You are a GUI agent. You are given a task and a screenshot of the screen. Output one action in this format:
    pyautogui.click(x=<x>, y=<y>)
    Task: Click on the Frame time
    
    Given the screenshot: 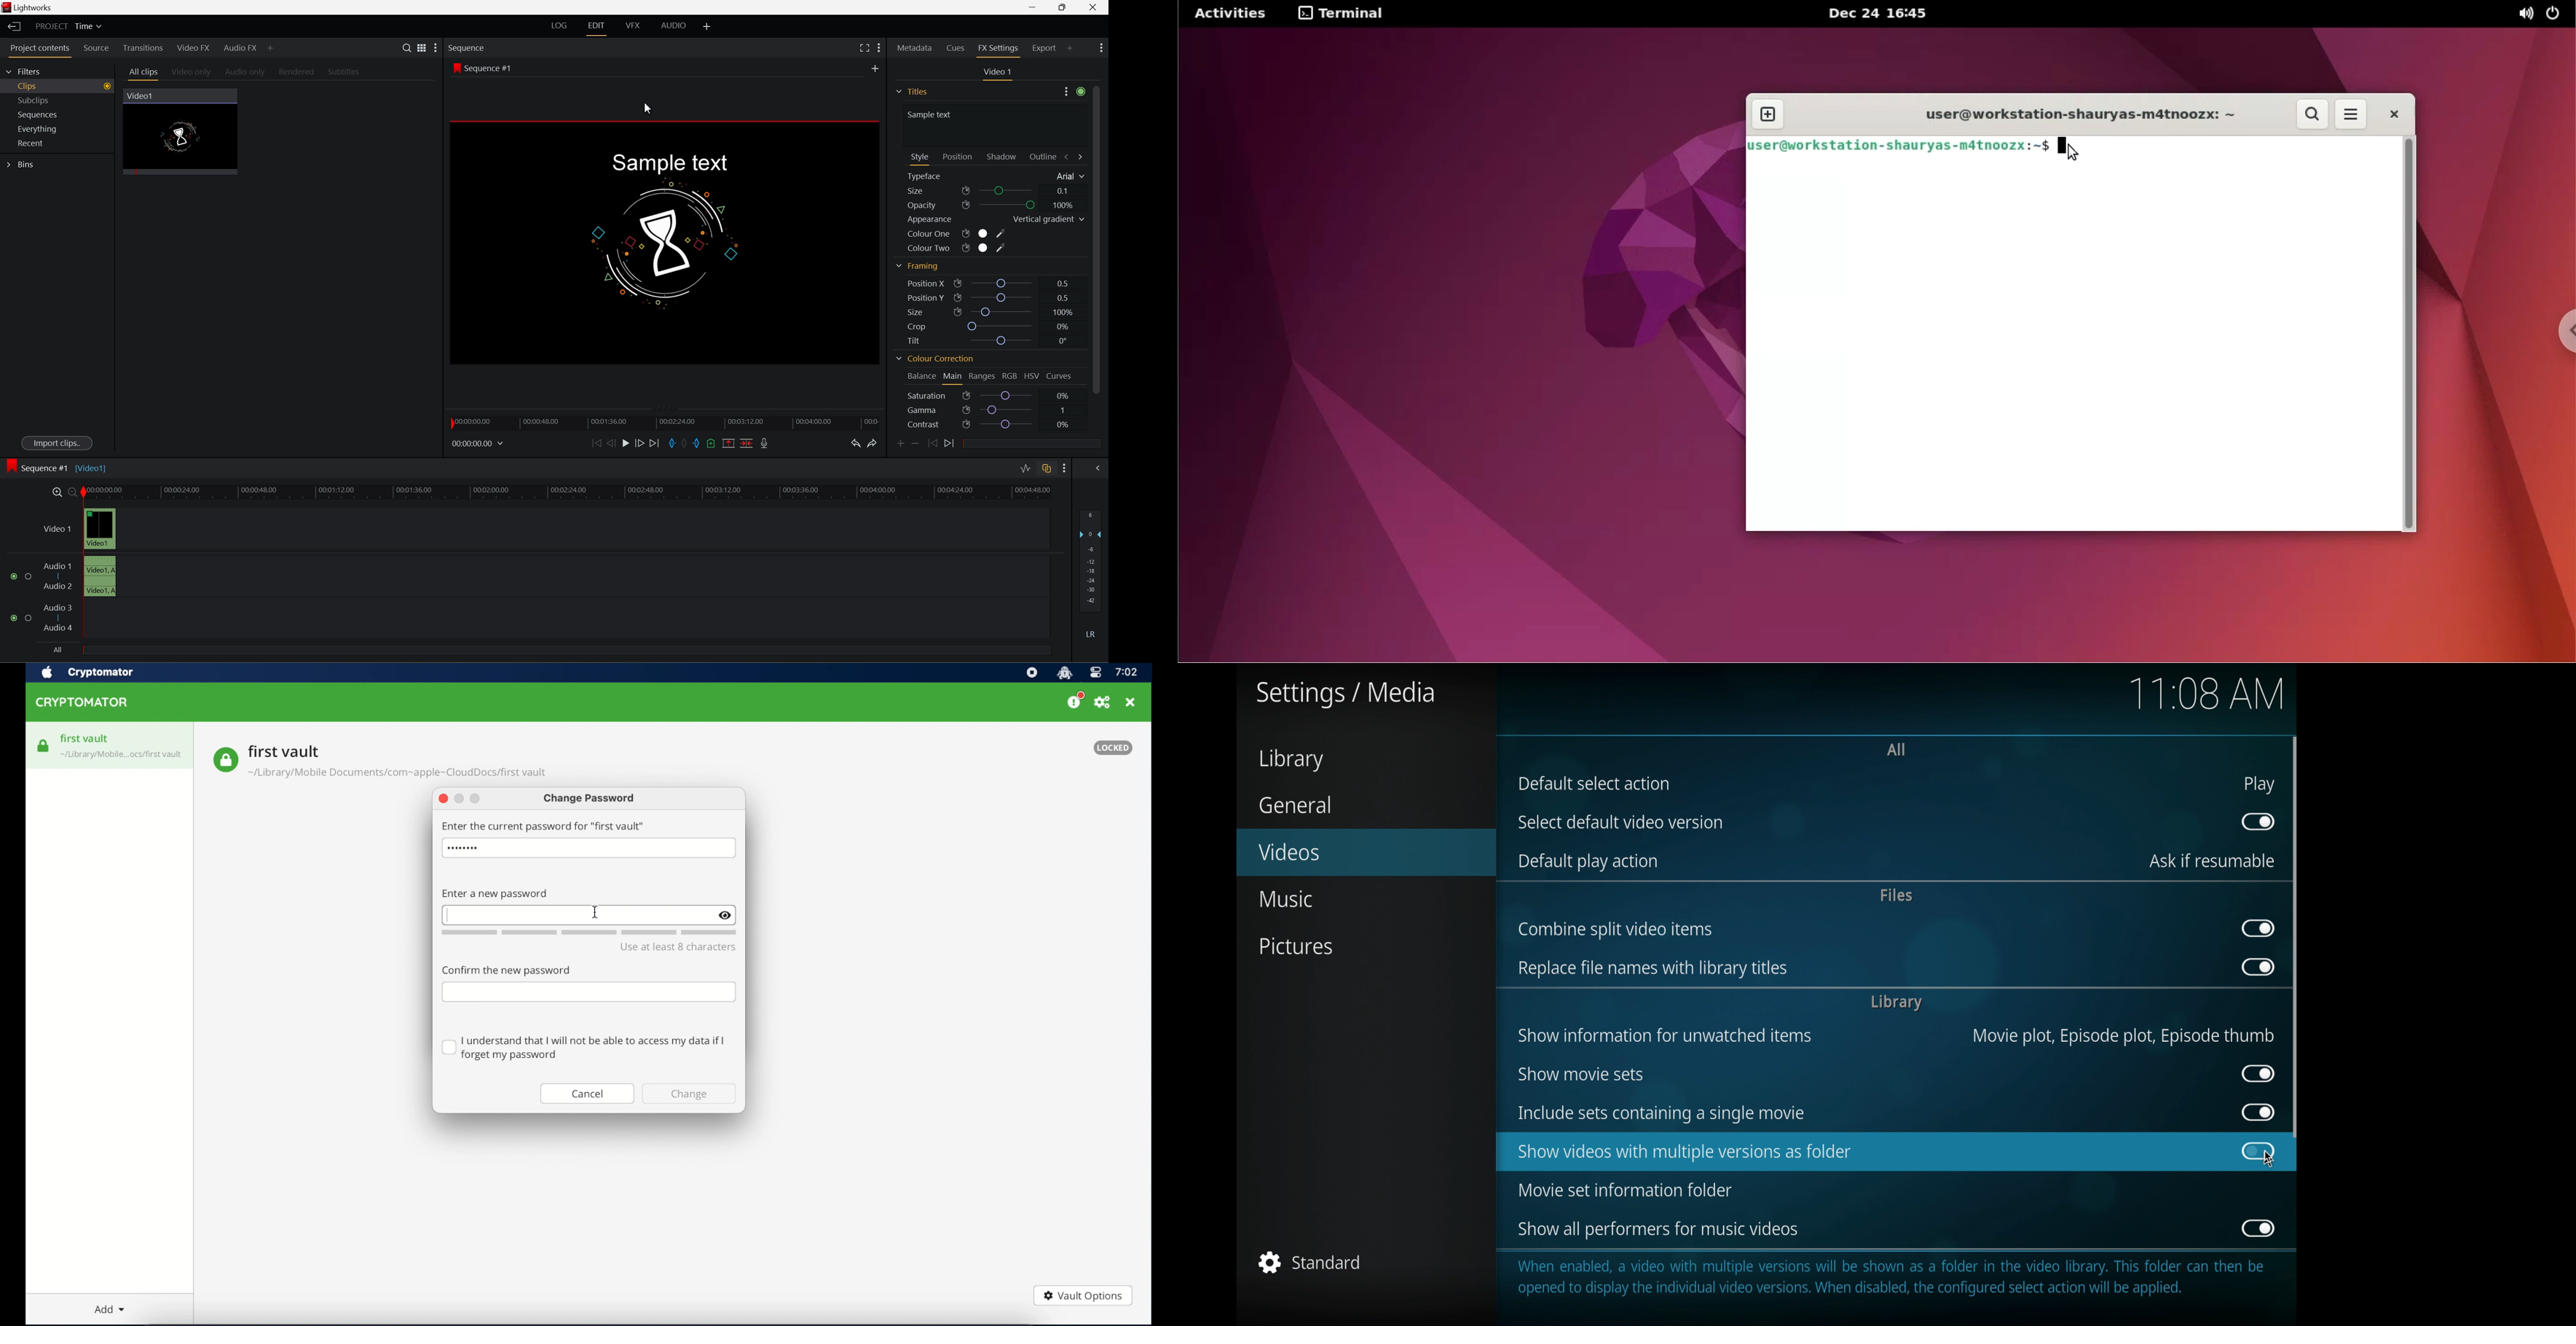 What is the action you would take?
    pyautogui.click(x=478, y=443)
    